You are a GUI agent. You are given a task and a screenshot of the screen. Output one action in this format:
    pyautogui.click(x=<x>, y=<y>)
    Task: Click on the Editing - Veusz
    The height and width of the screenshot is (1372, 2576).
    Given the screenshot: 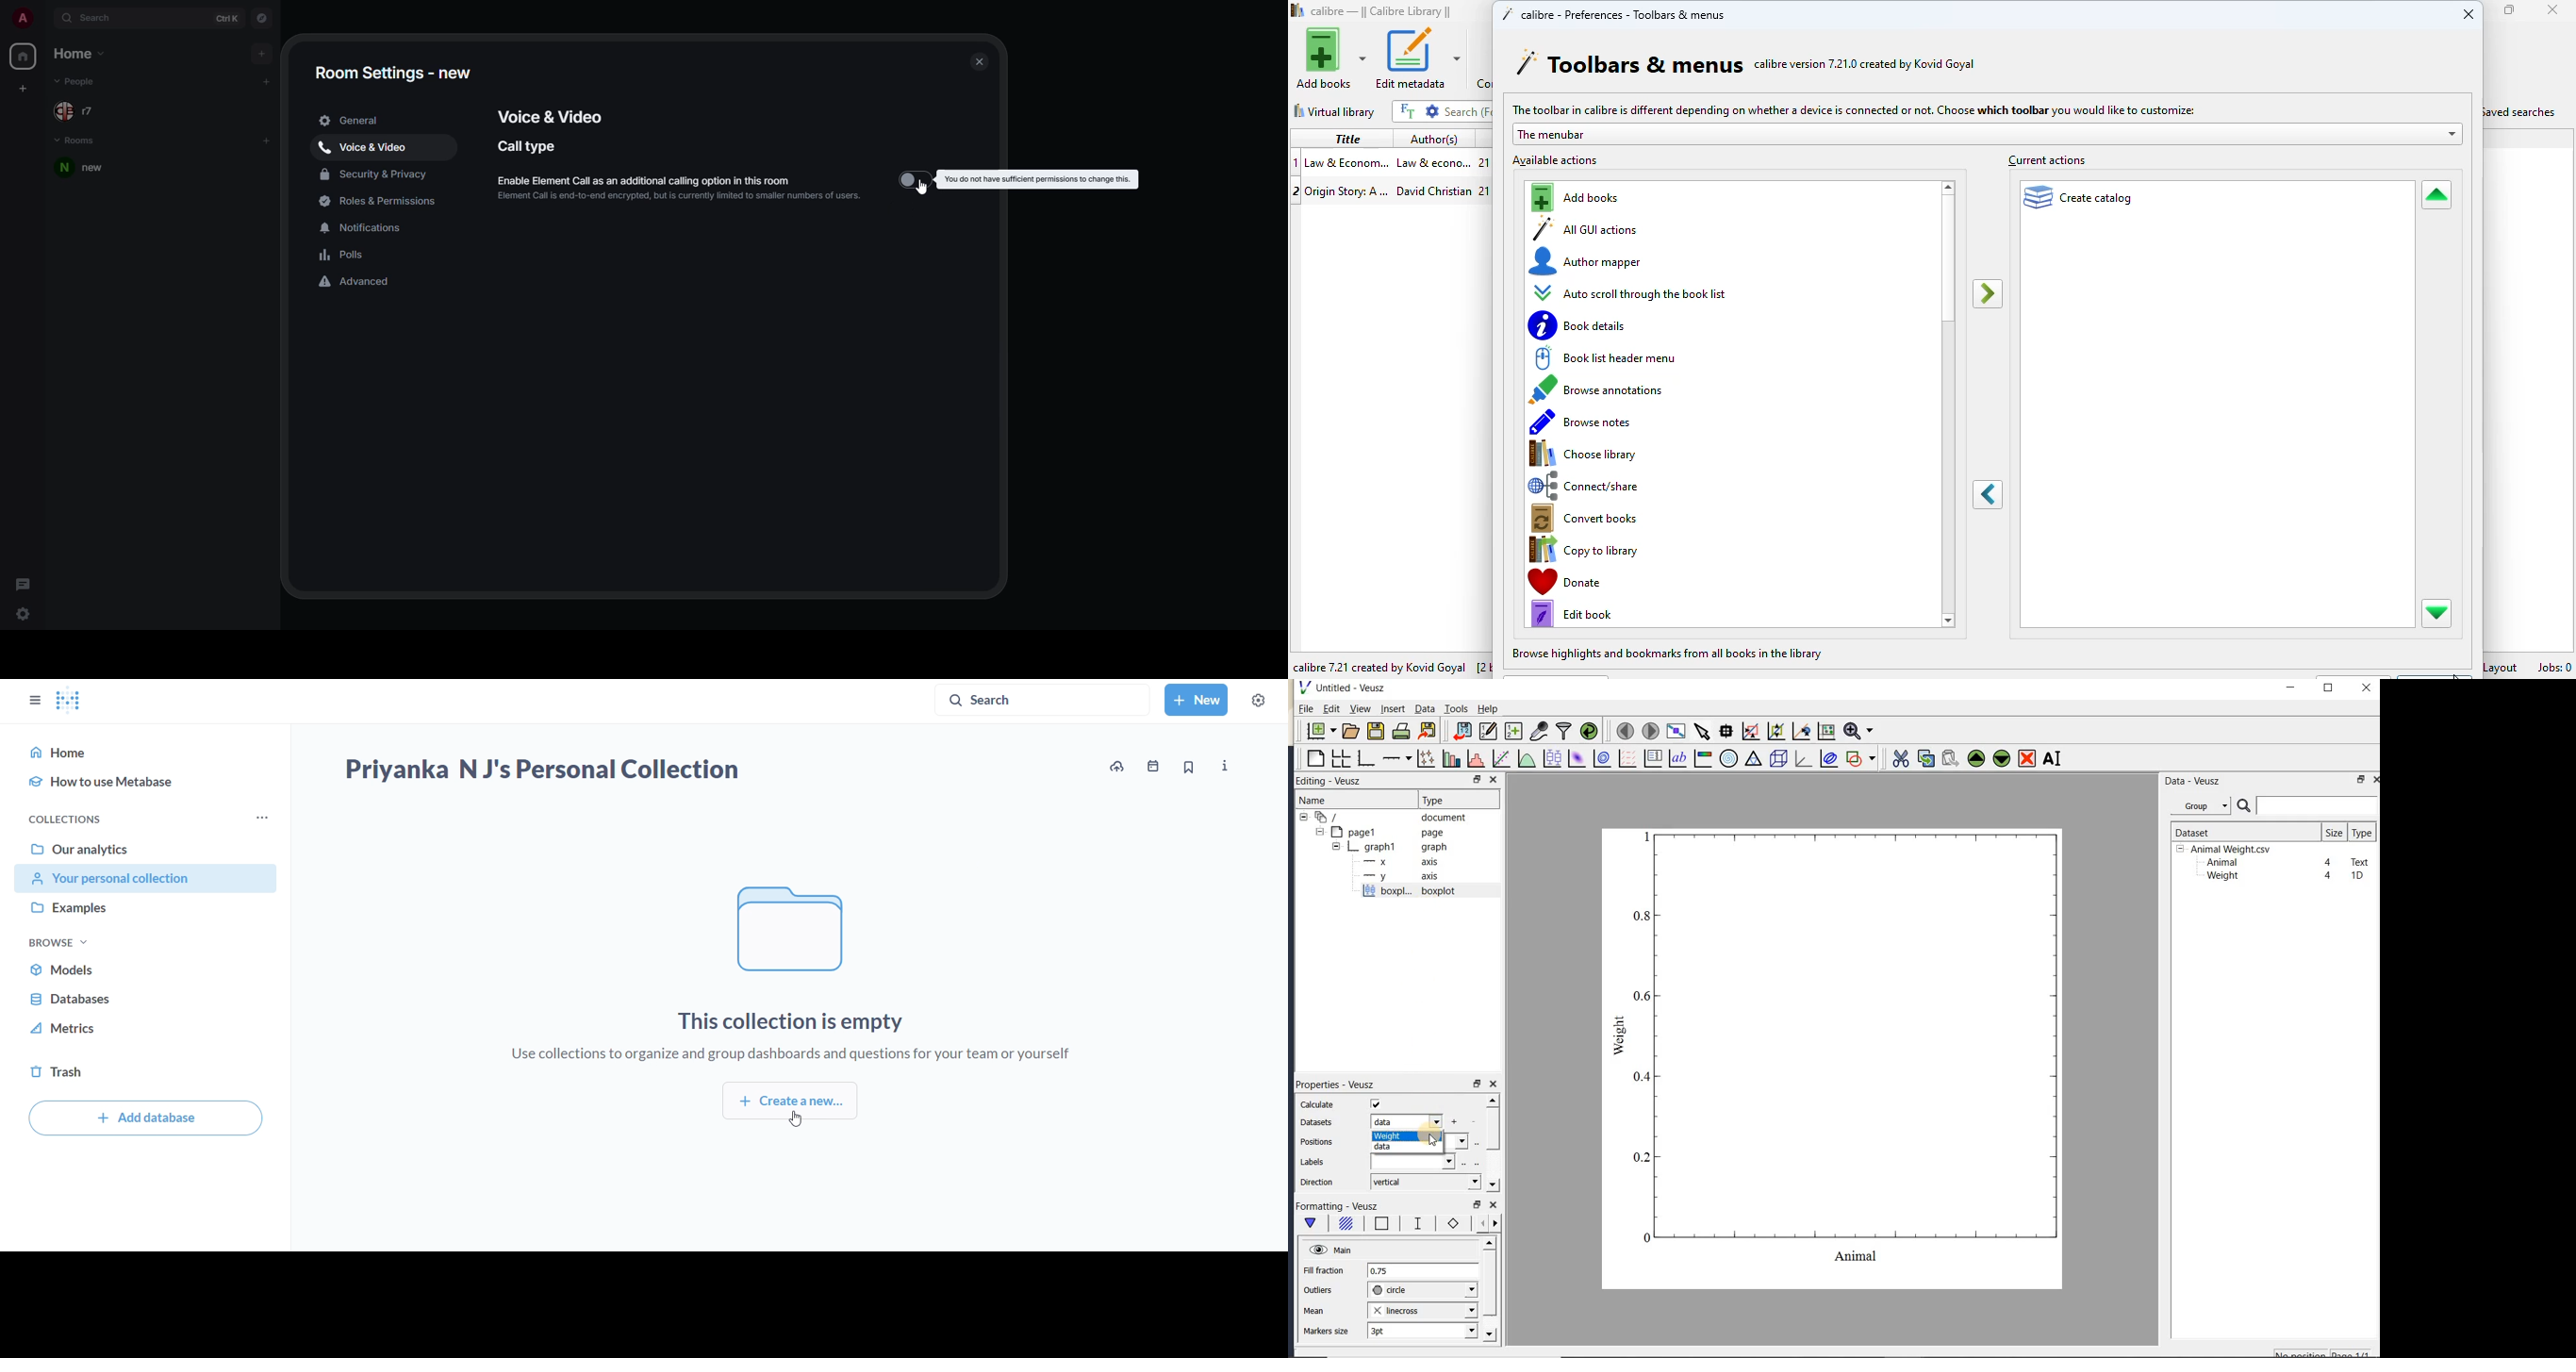 What is the action you would take?
    pyautogui.click(x=1335, y=781)
    